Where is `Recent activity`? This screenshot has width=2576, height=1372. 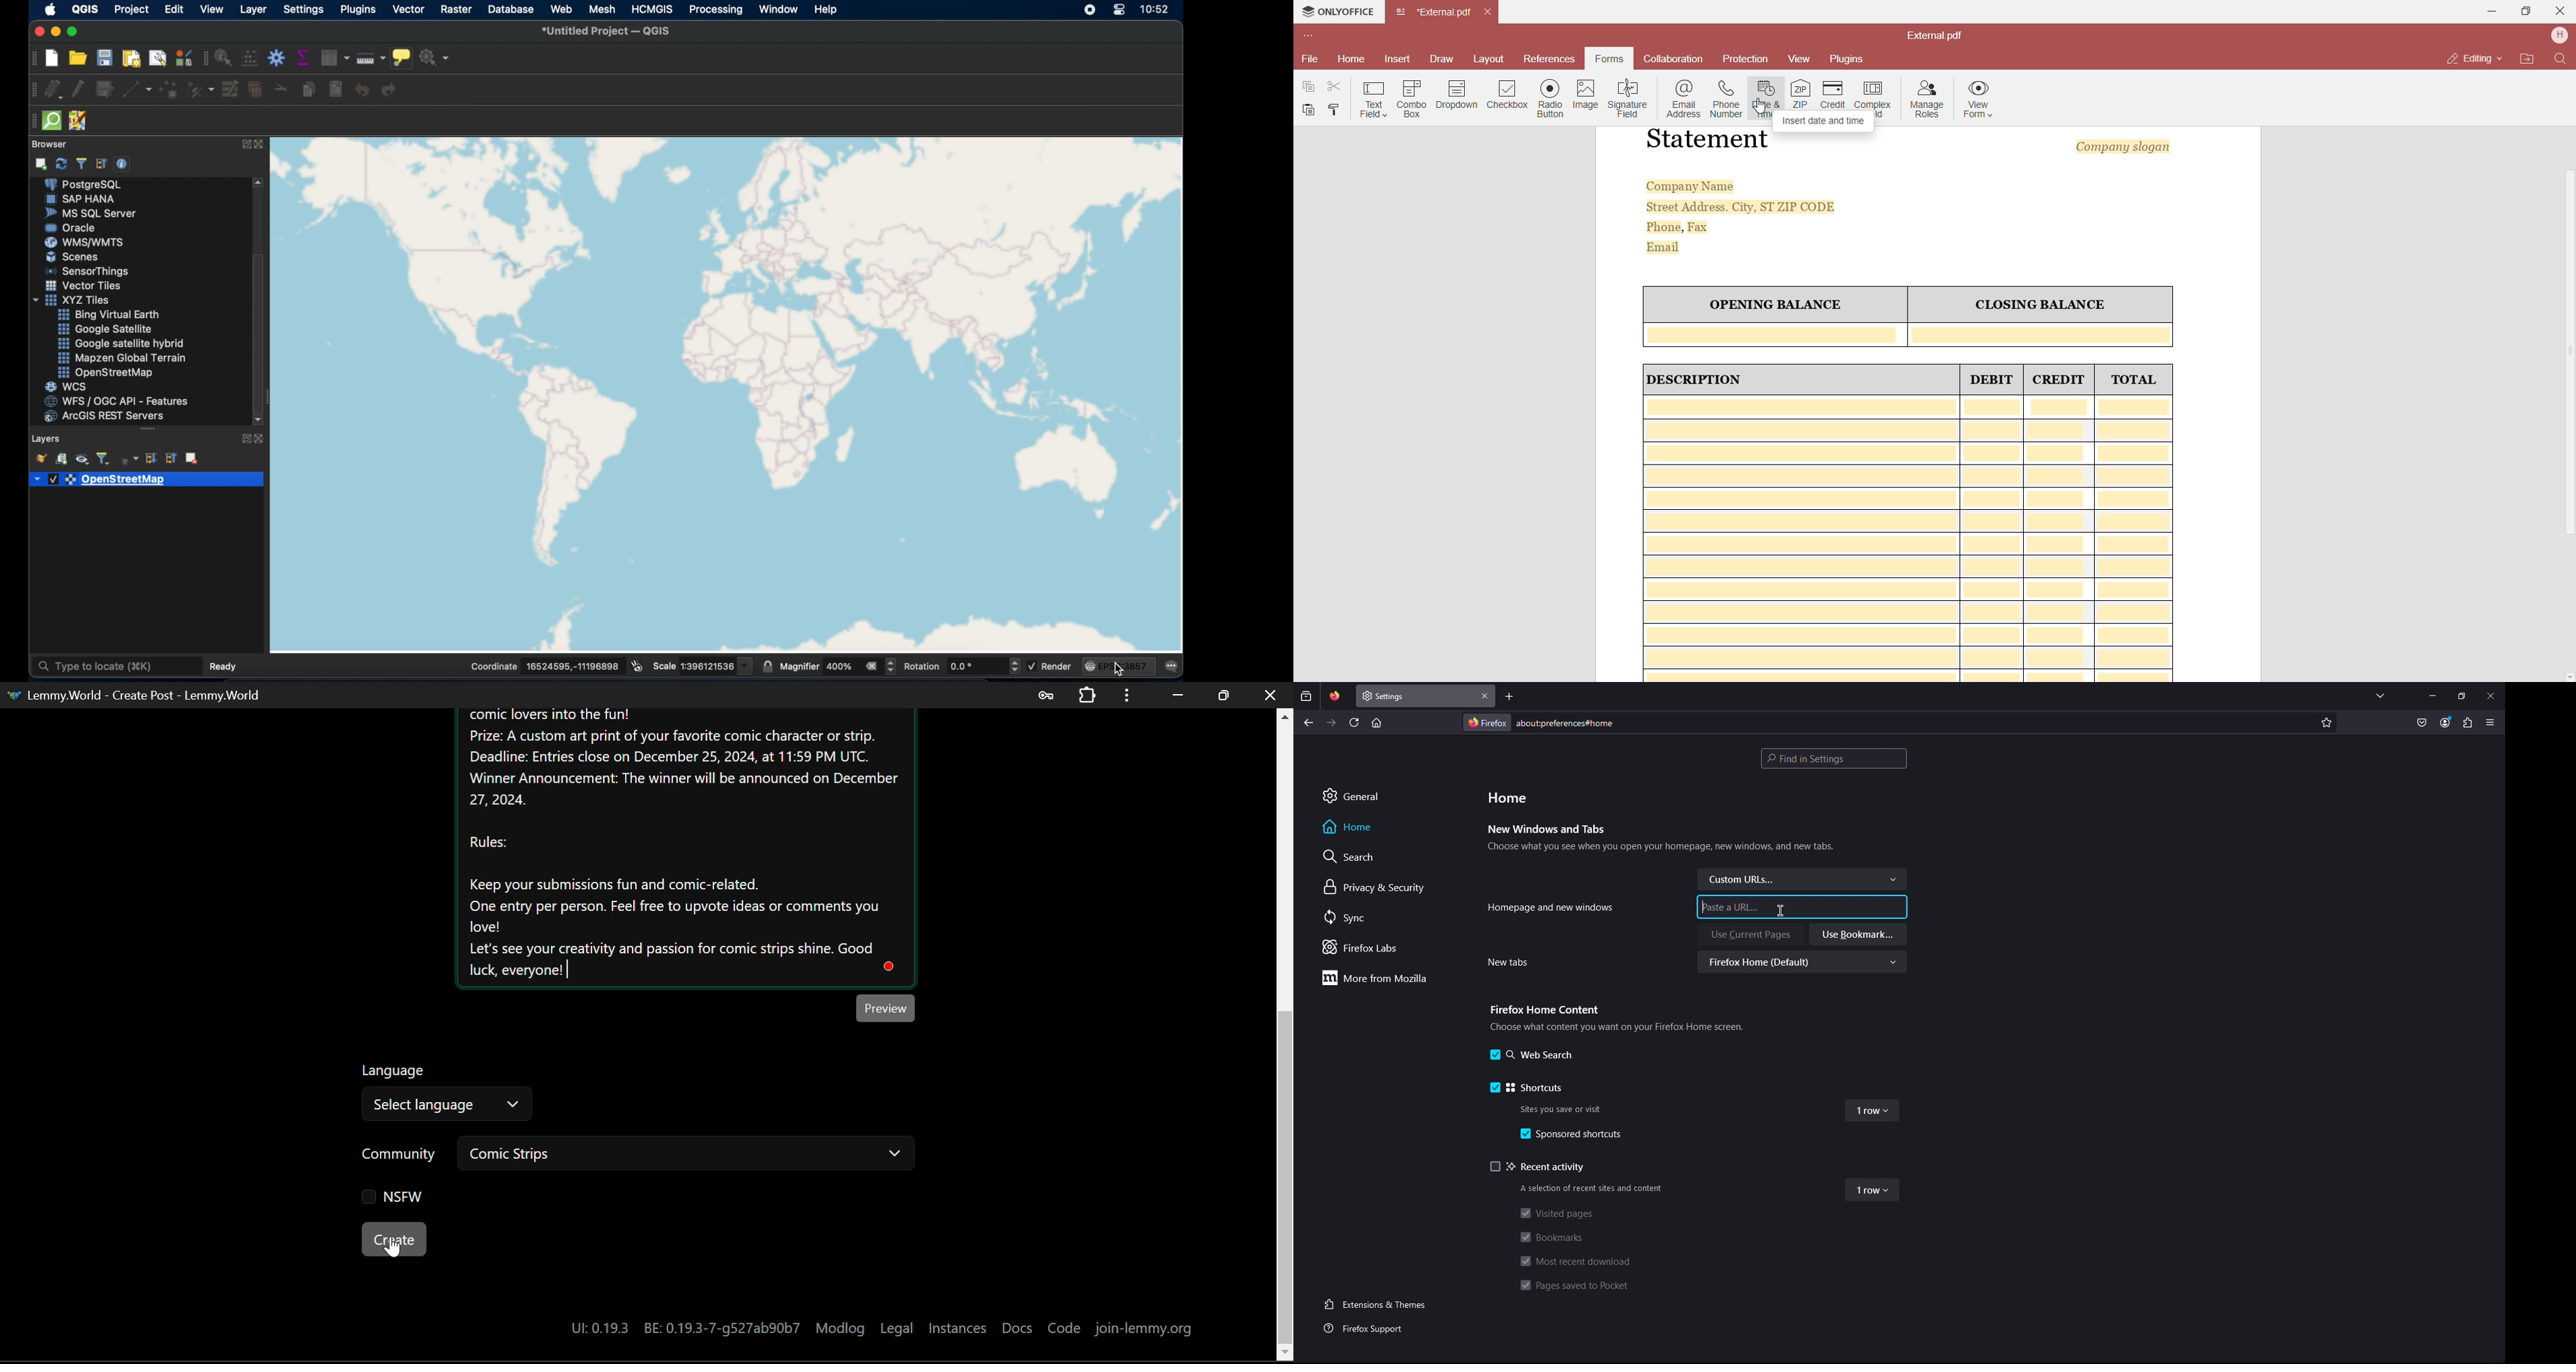 Recent activity is located at coordinates (1540, 1167).